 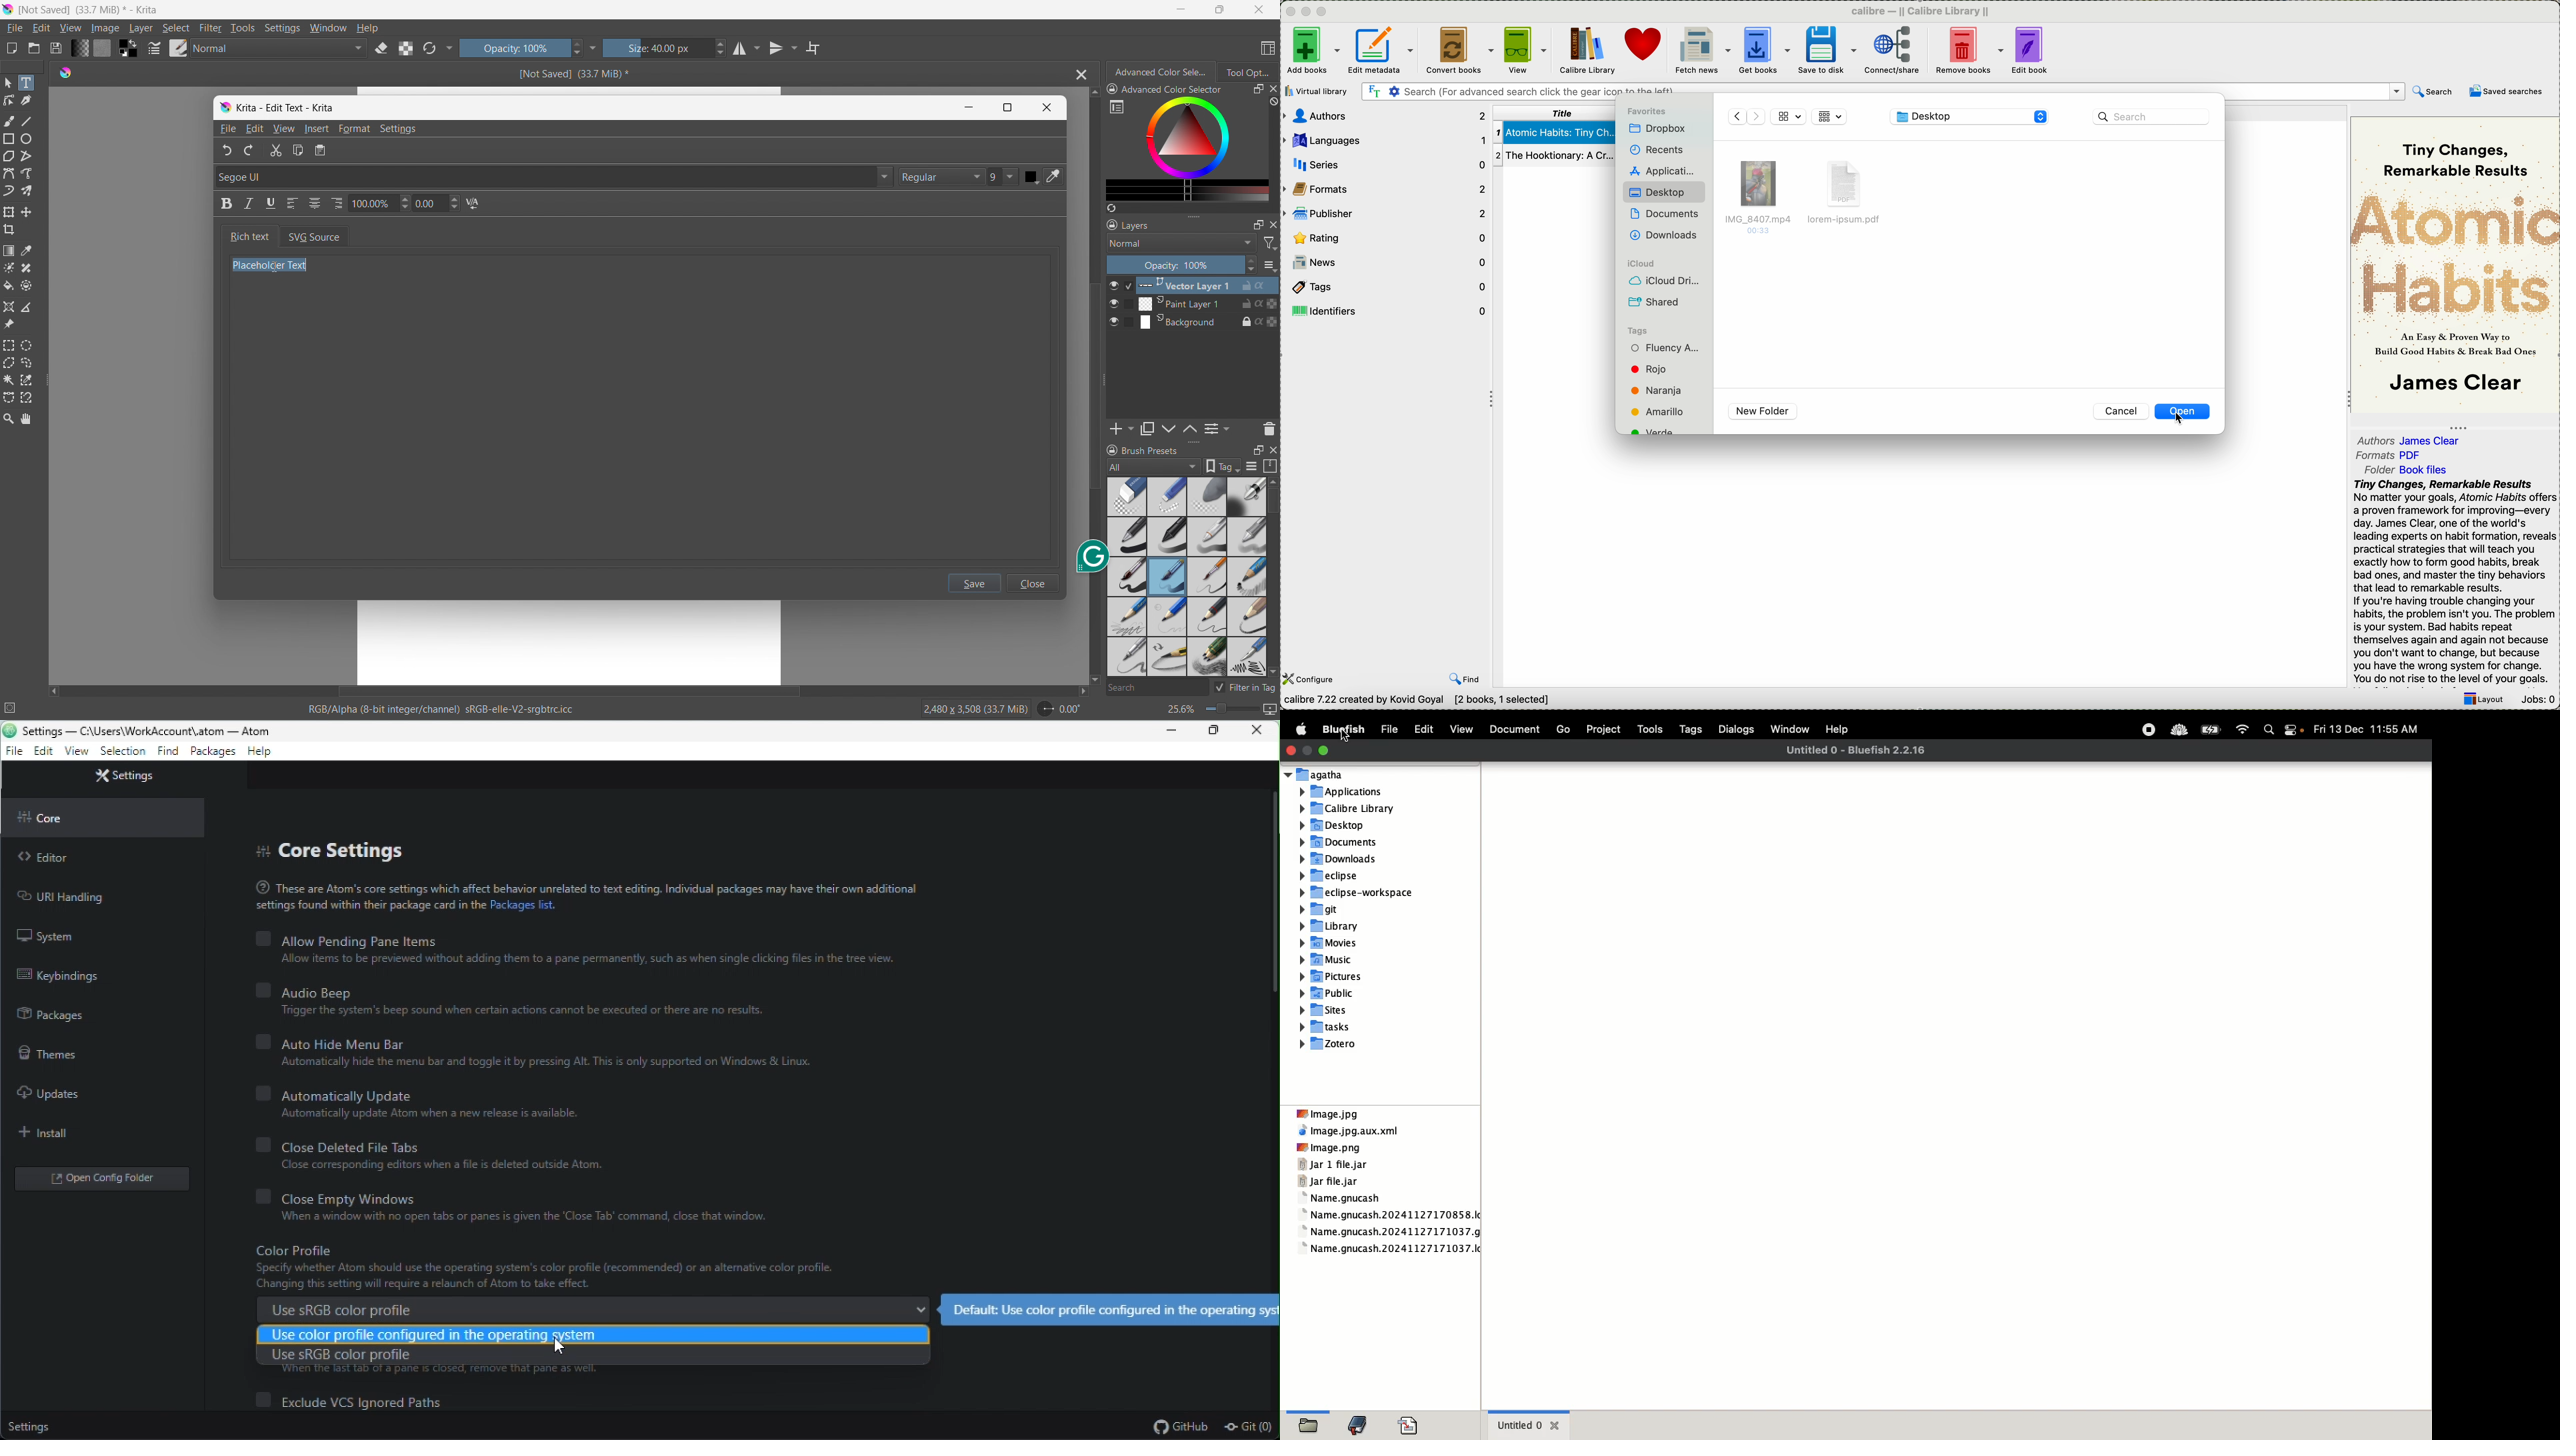 I want to click on view, so click(x=70, y=28).